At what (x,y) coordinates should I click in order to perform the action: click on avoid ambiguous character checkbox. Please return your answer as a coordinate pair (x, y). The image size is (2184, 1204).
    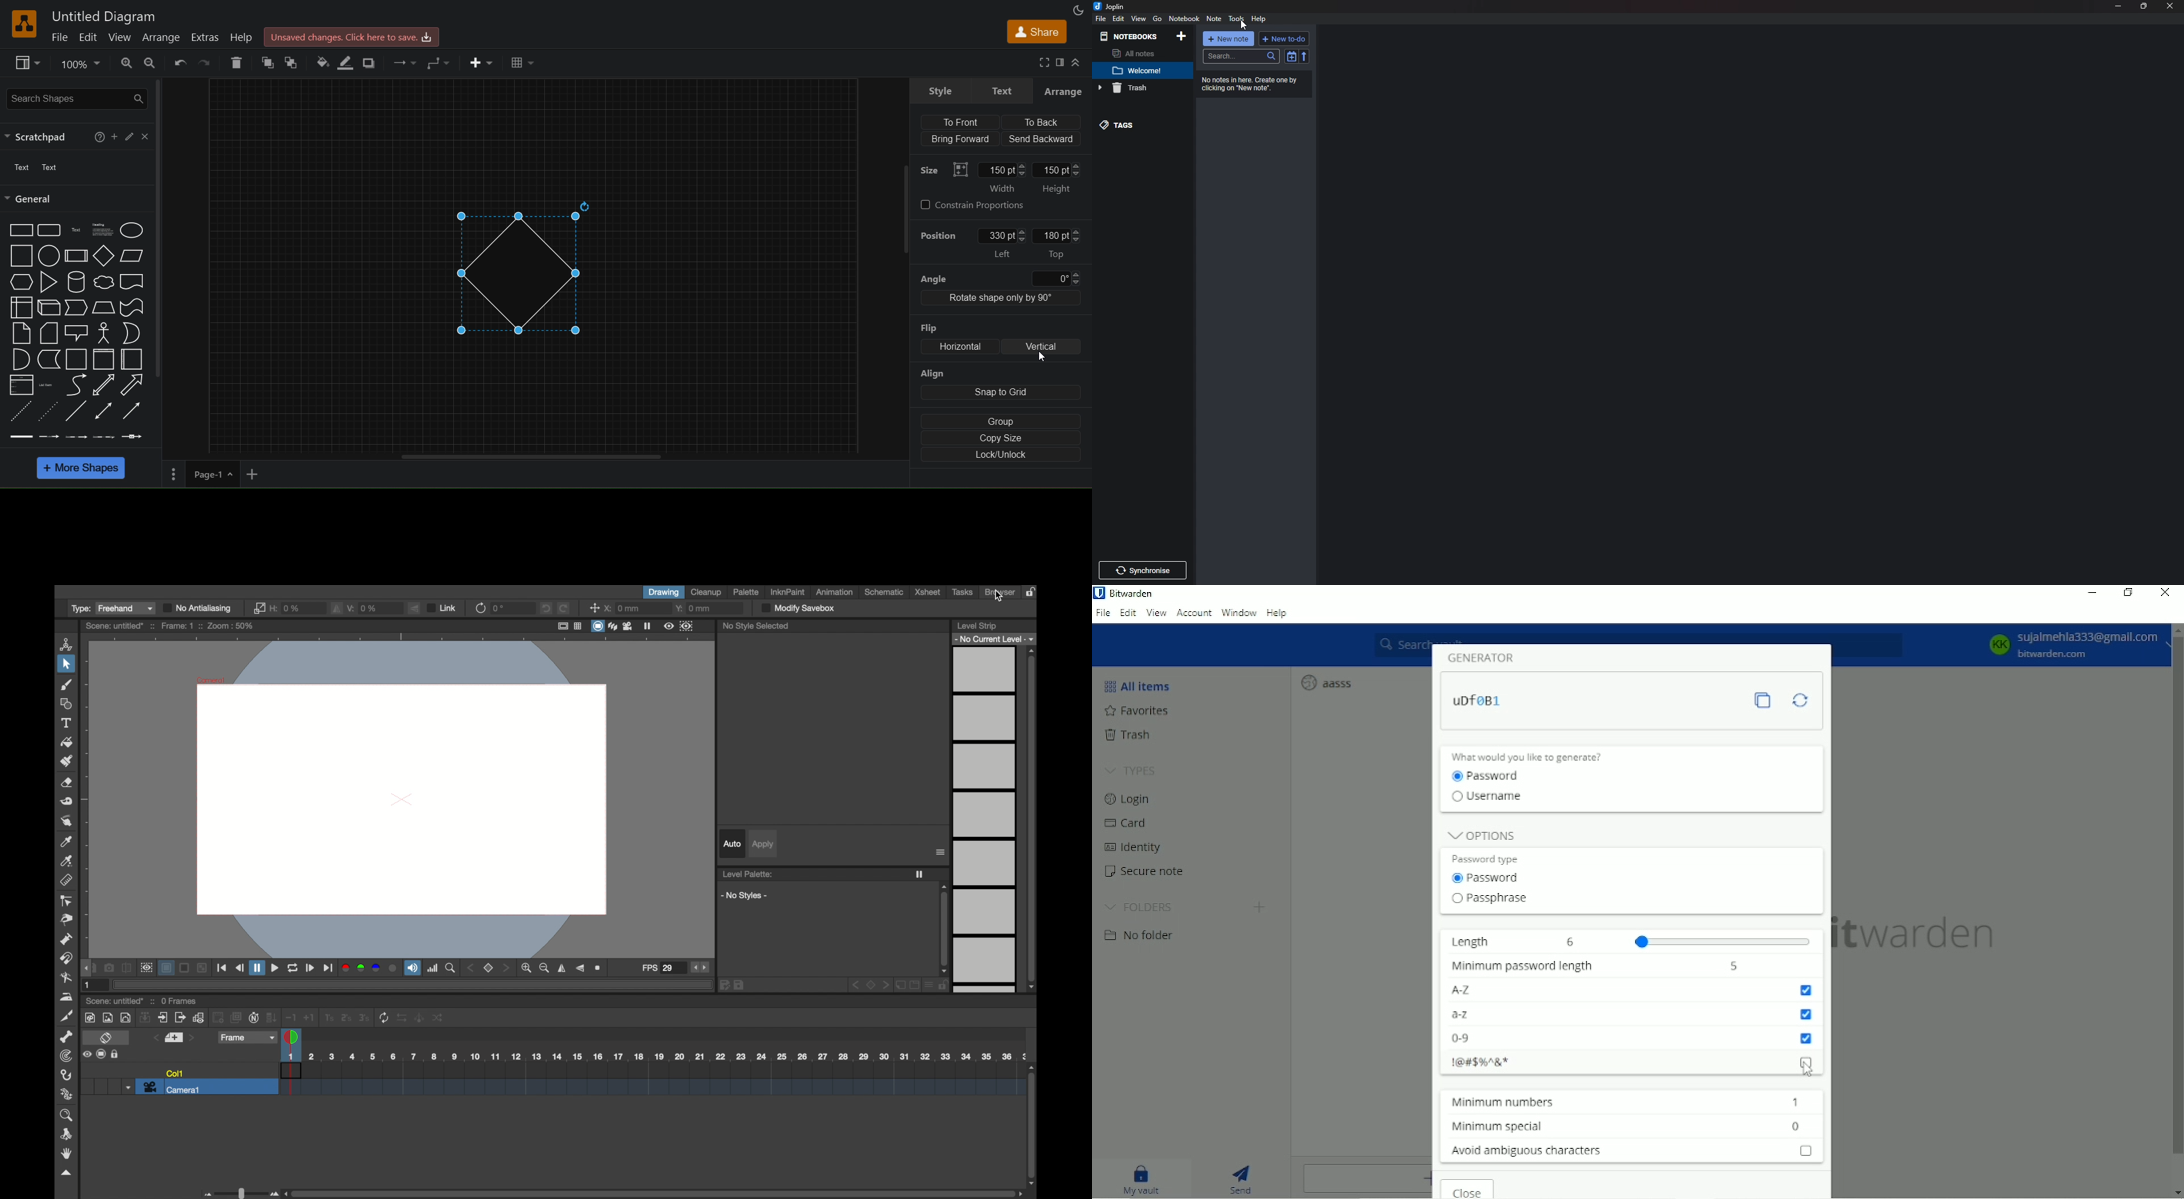
    Looking at the image, I should click on (1804, 1151).